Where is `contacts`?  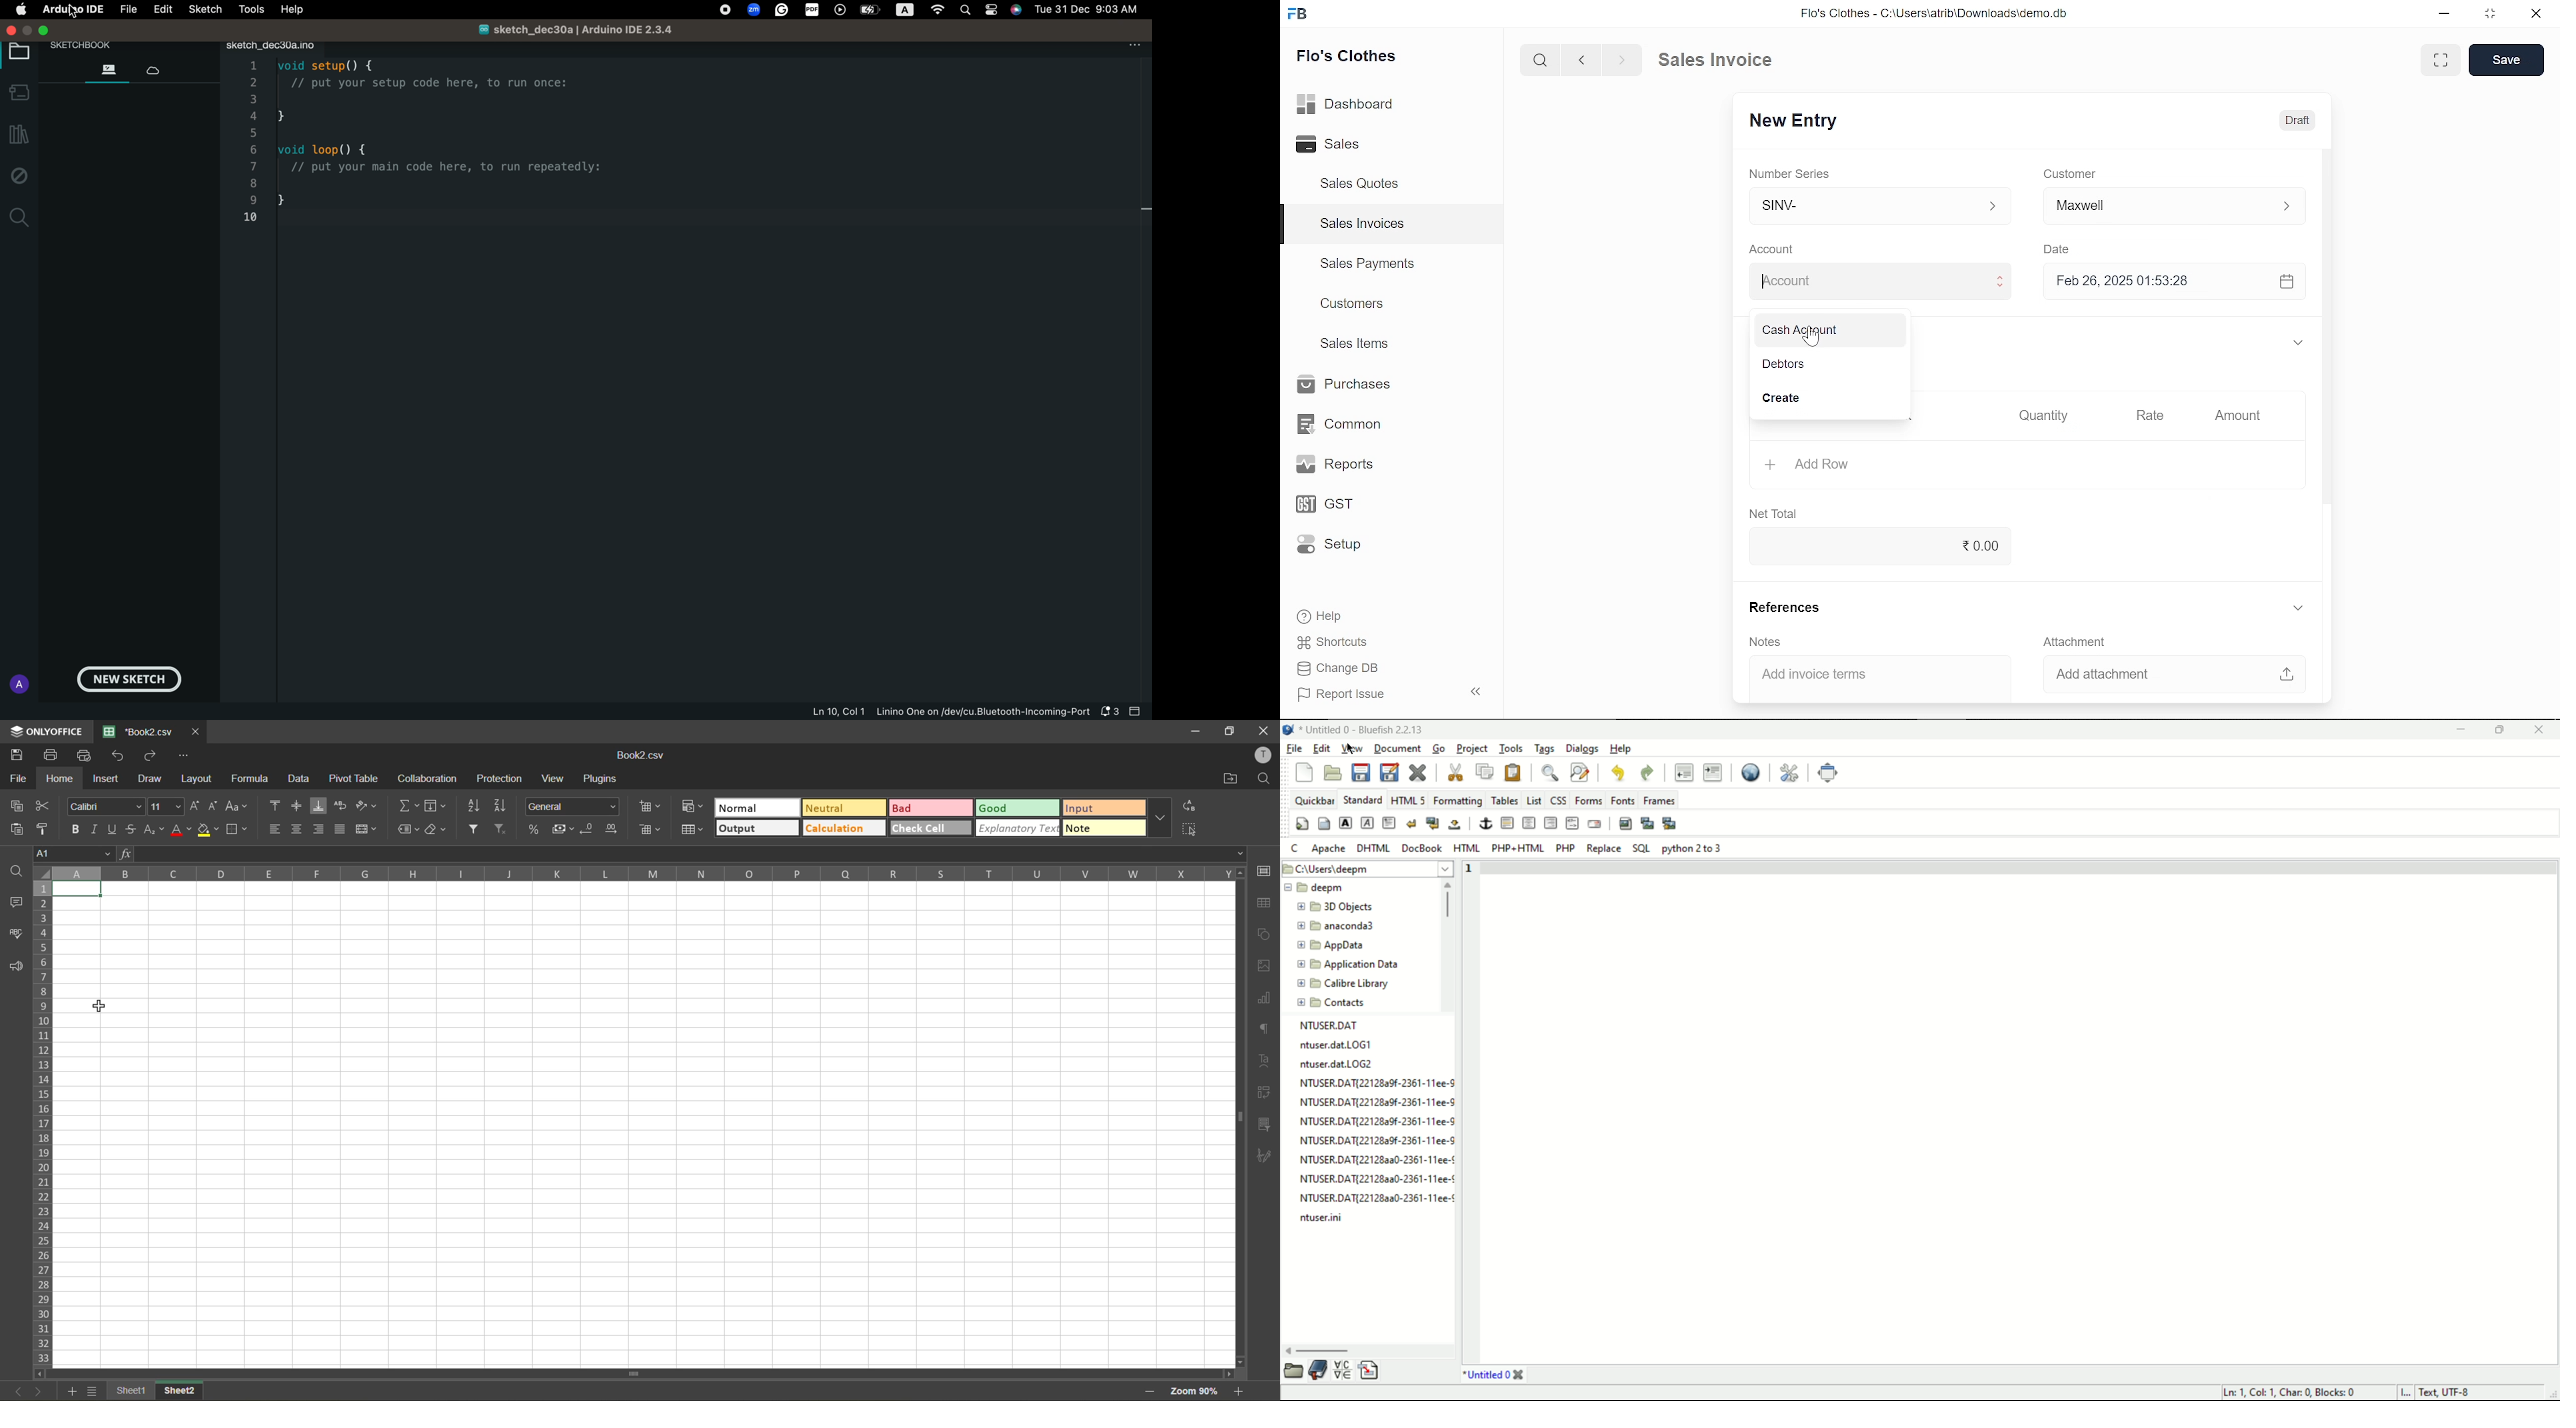 contacts is located at coordinates (1332, 1003).